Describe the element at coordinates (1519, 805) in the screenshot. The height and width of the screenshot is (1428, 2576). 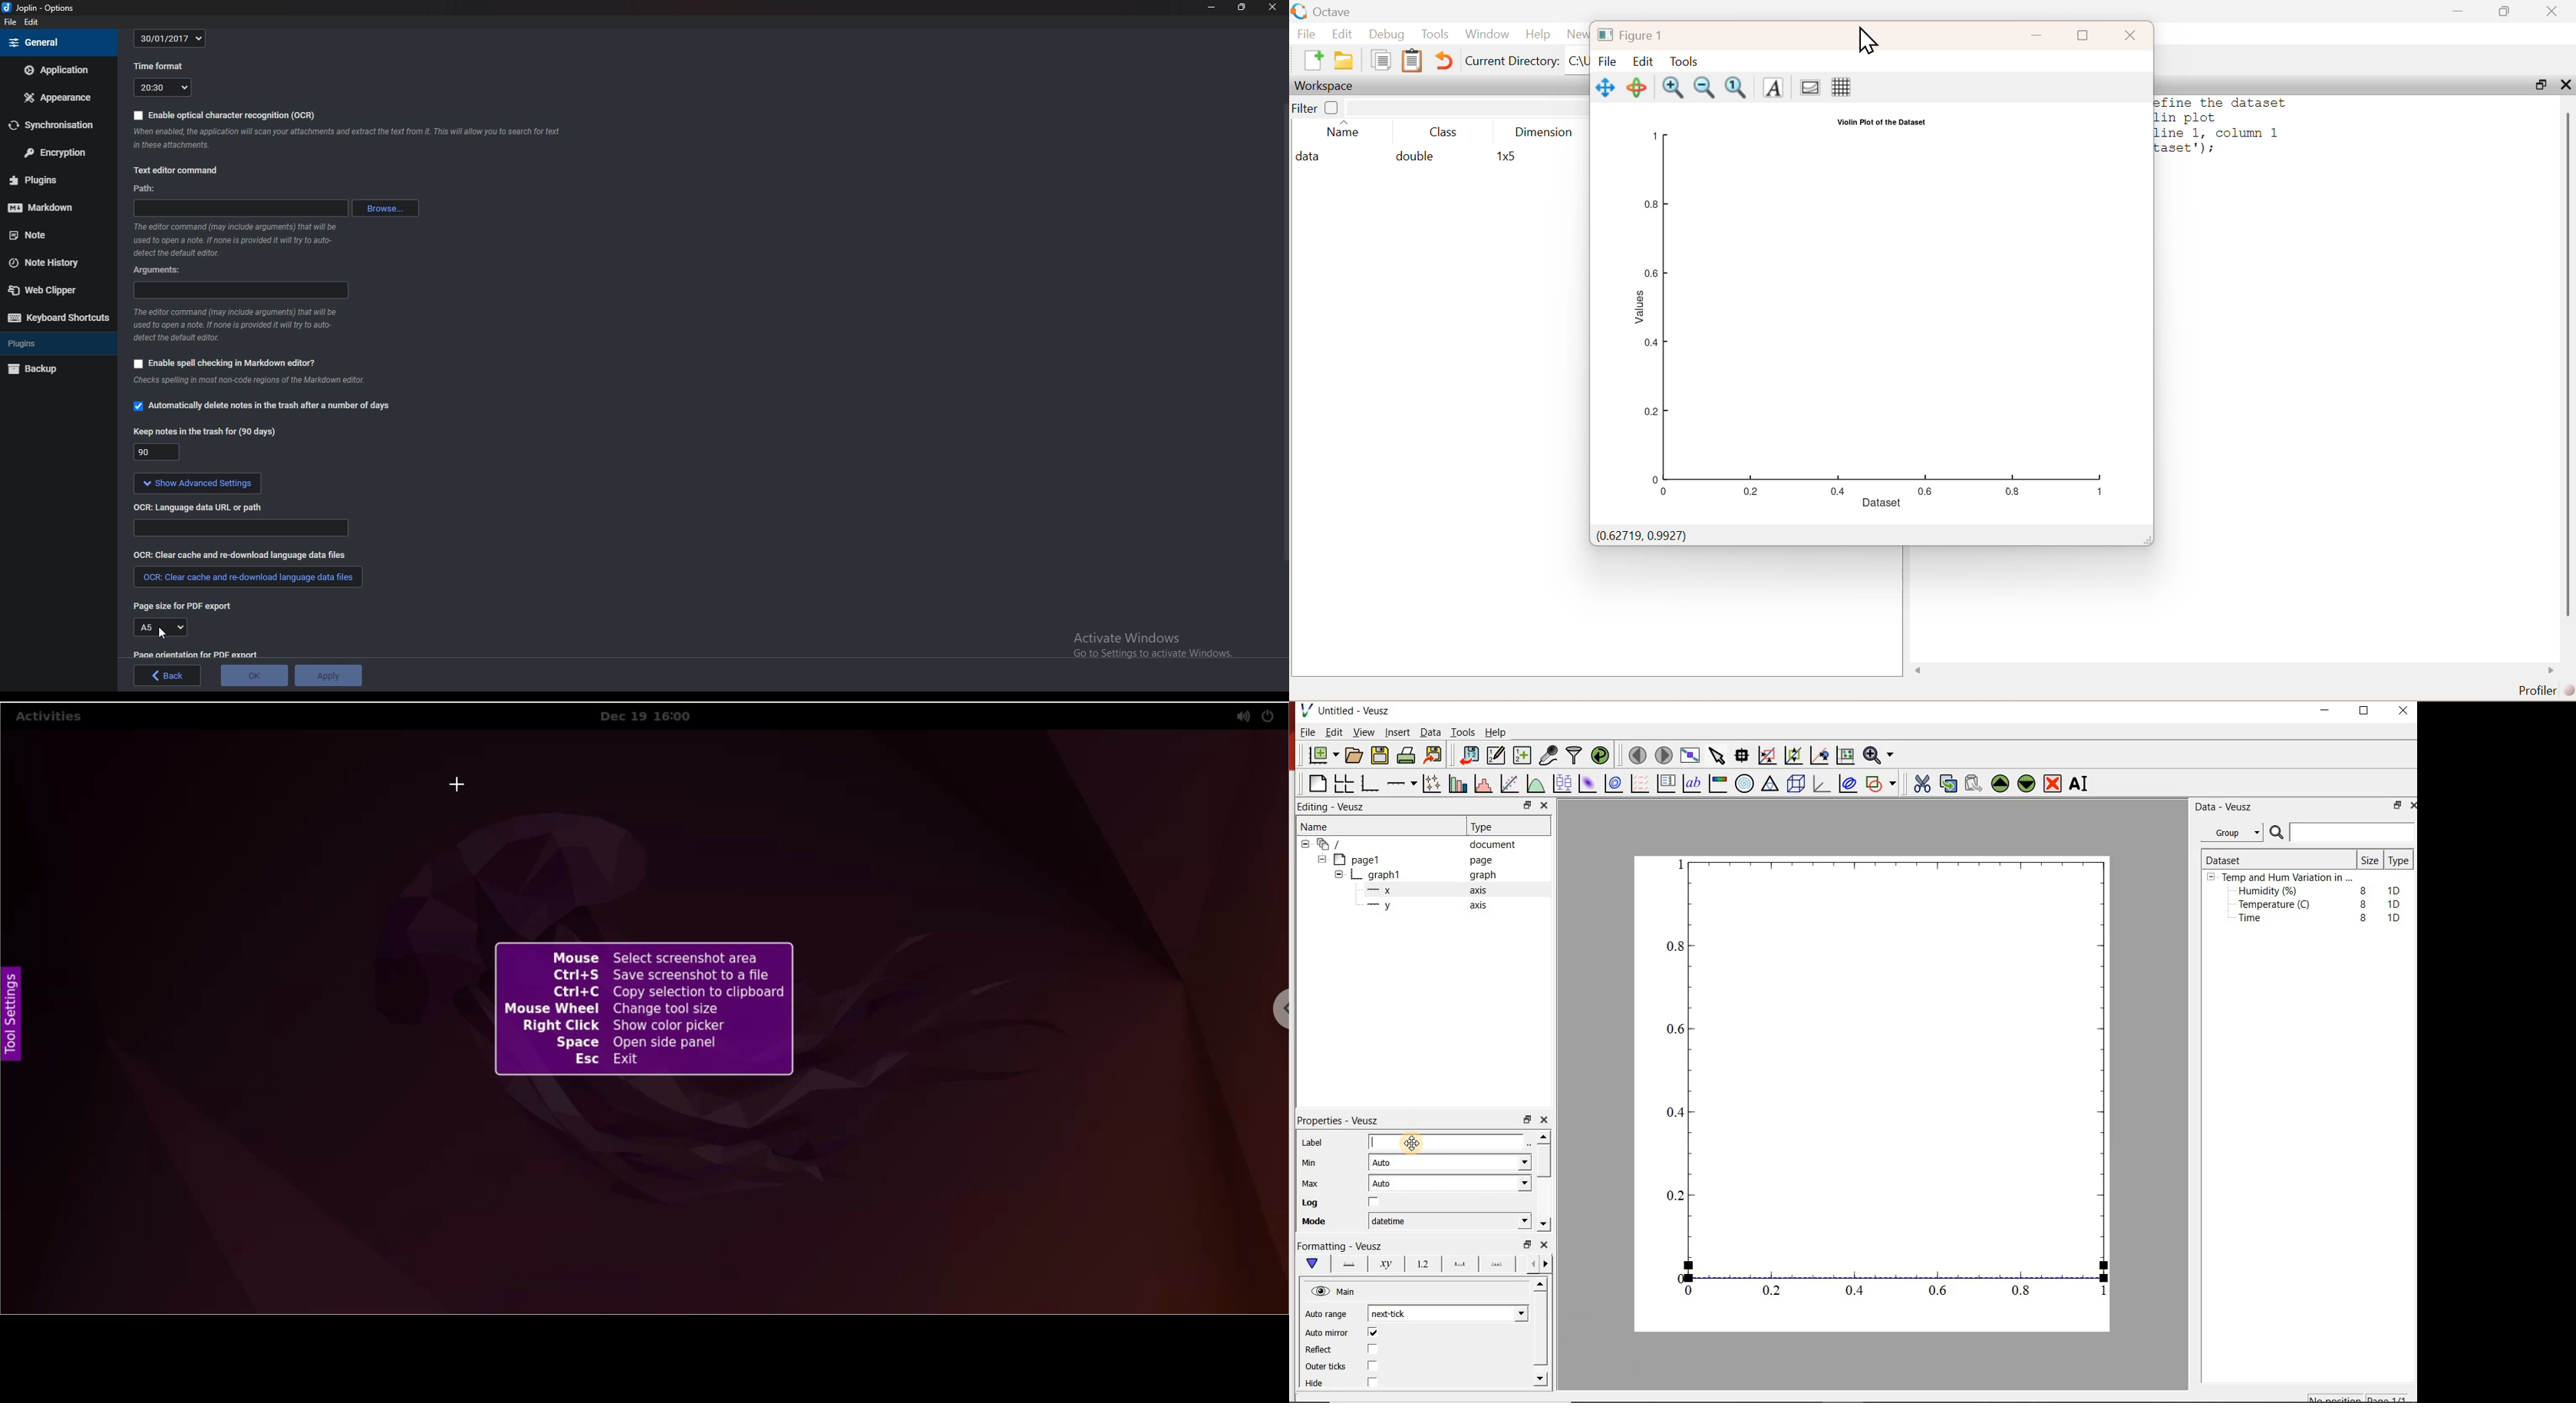
I see `restore down` at that location.